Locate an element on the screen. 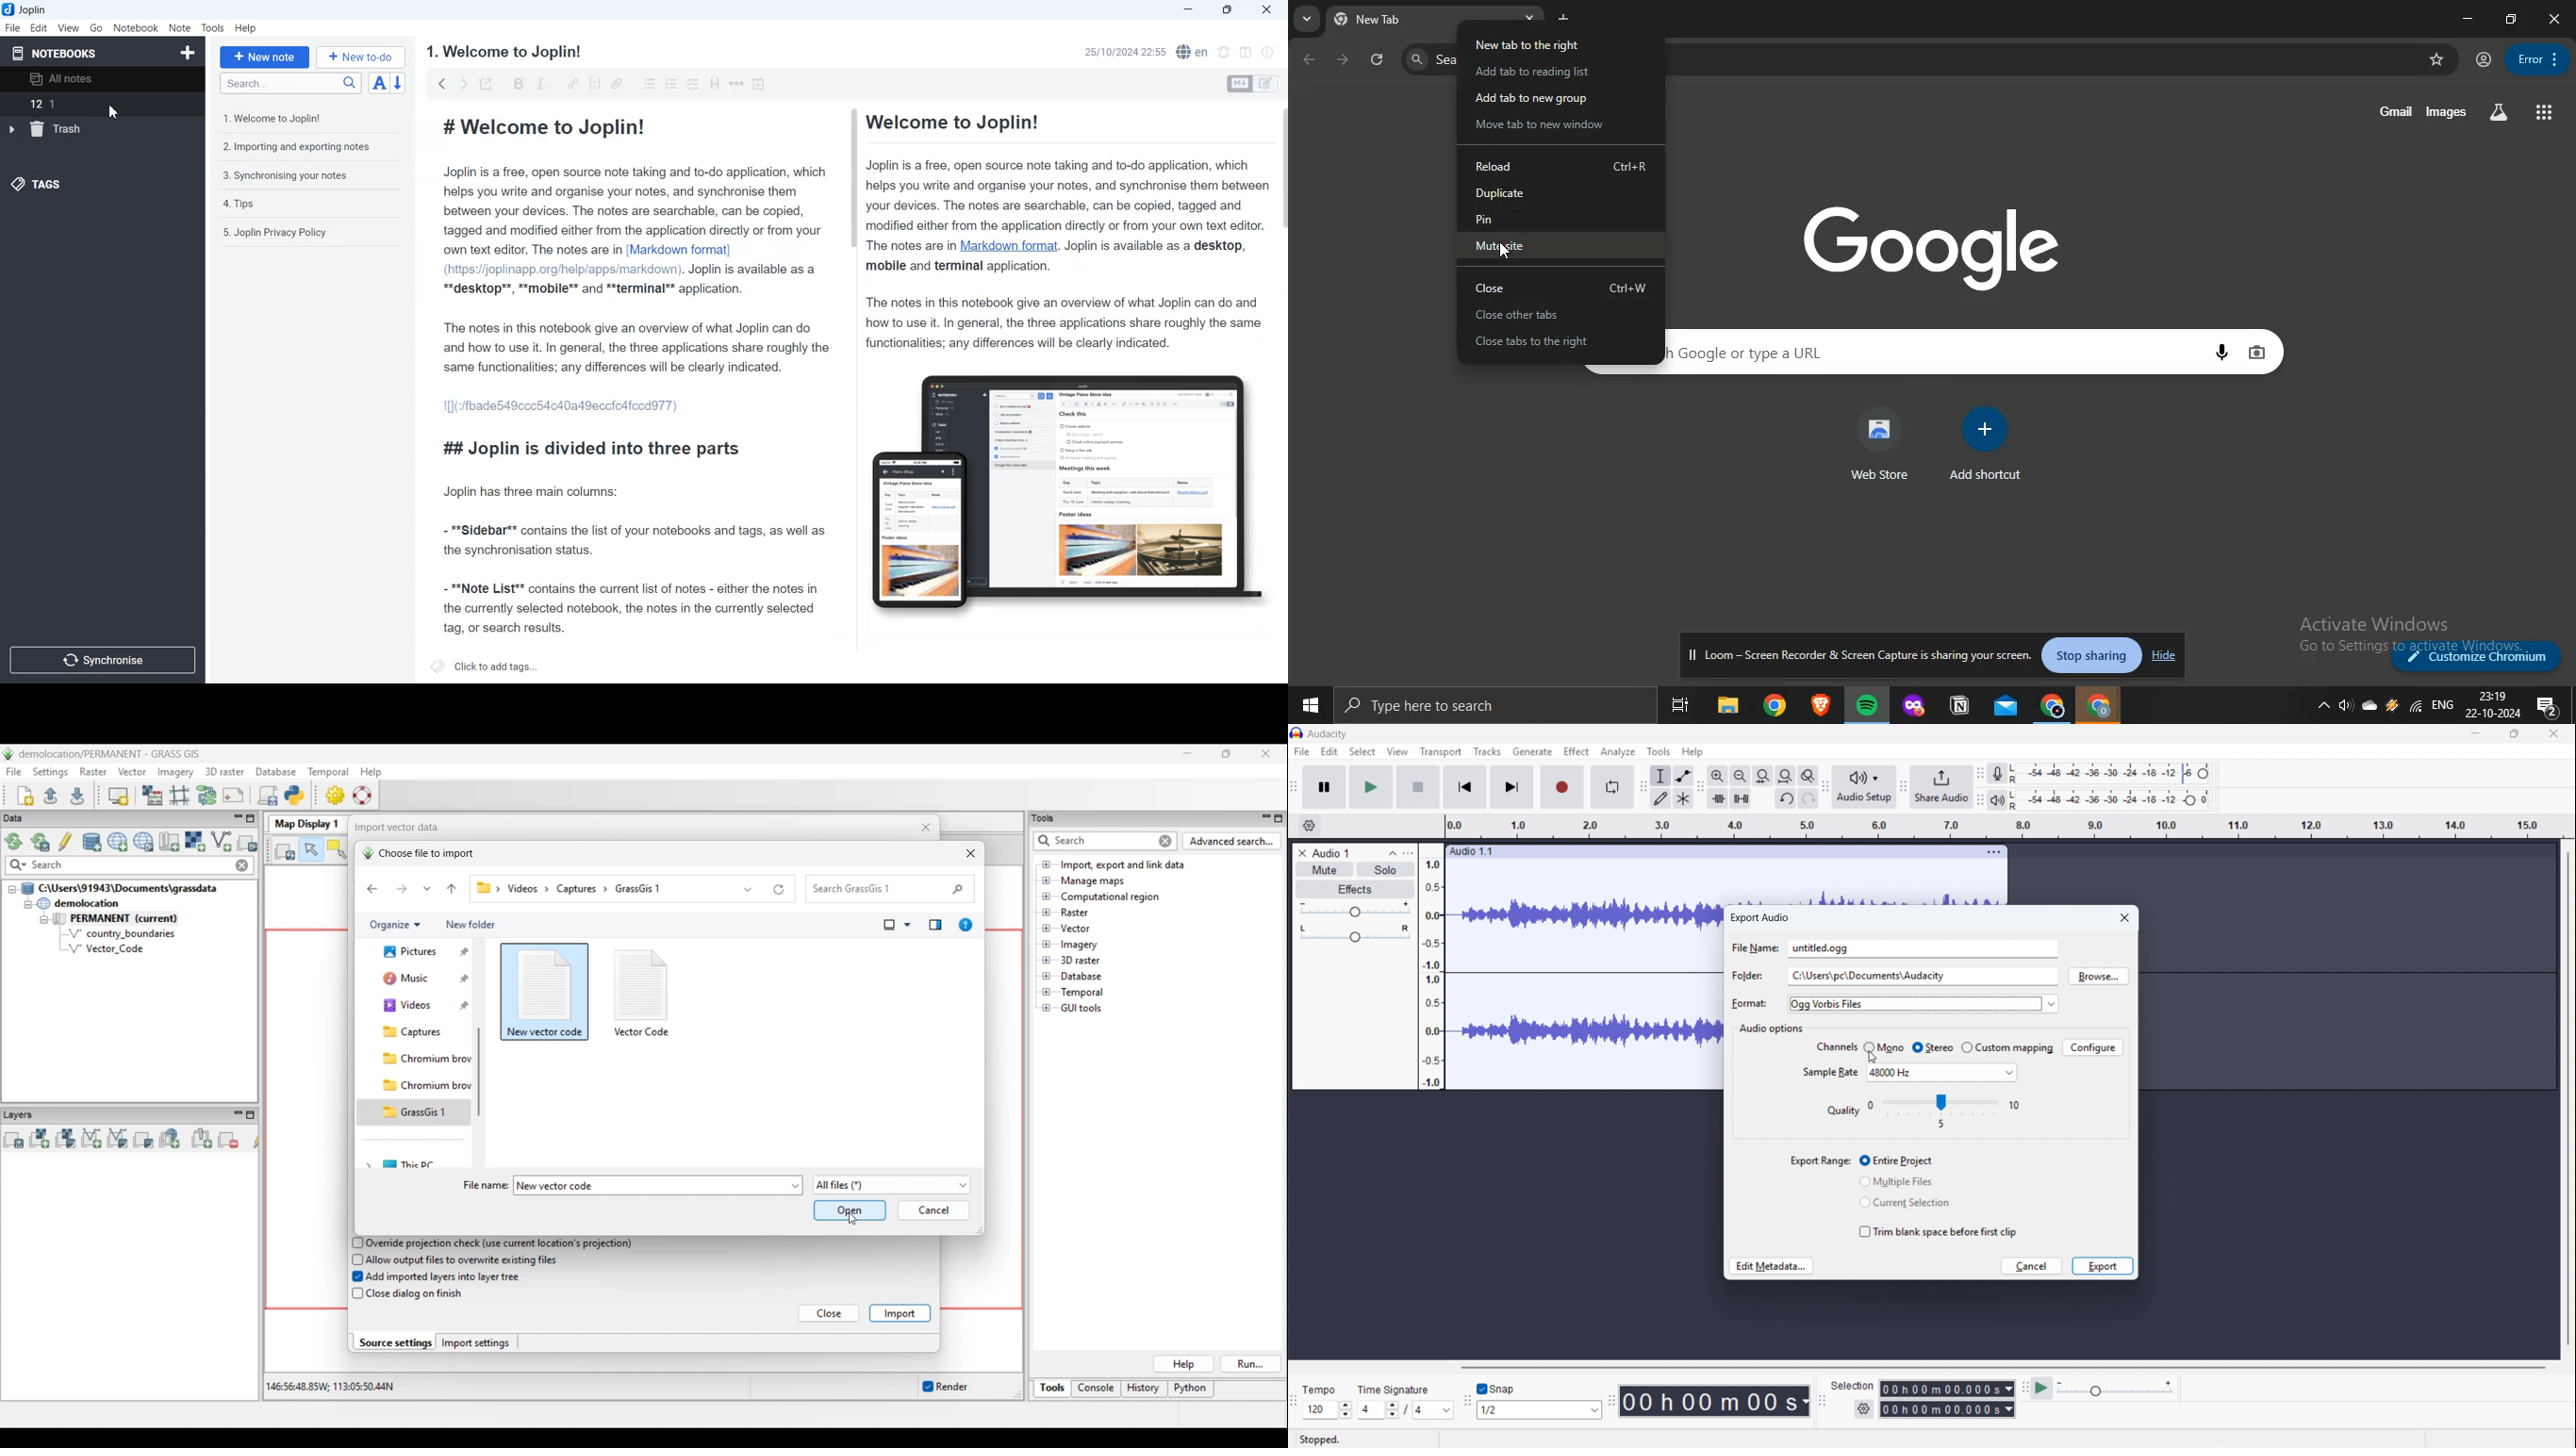 The image size is (2576, 1456). Tags is located at coordinates (35, 184).